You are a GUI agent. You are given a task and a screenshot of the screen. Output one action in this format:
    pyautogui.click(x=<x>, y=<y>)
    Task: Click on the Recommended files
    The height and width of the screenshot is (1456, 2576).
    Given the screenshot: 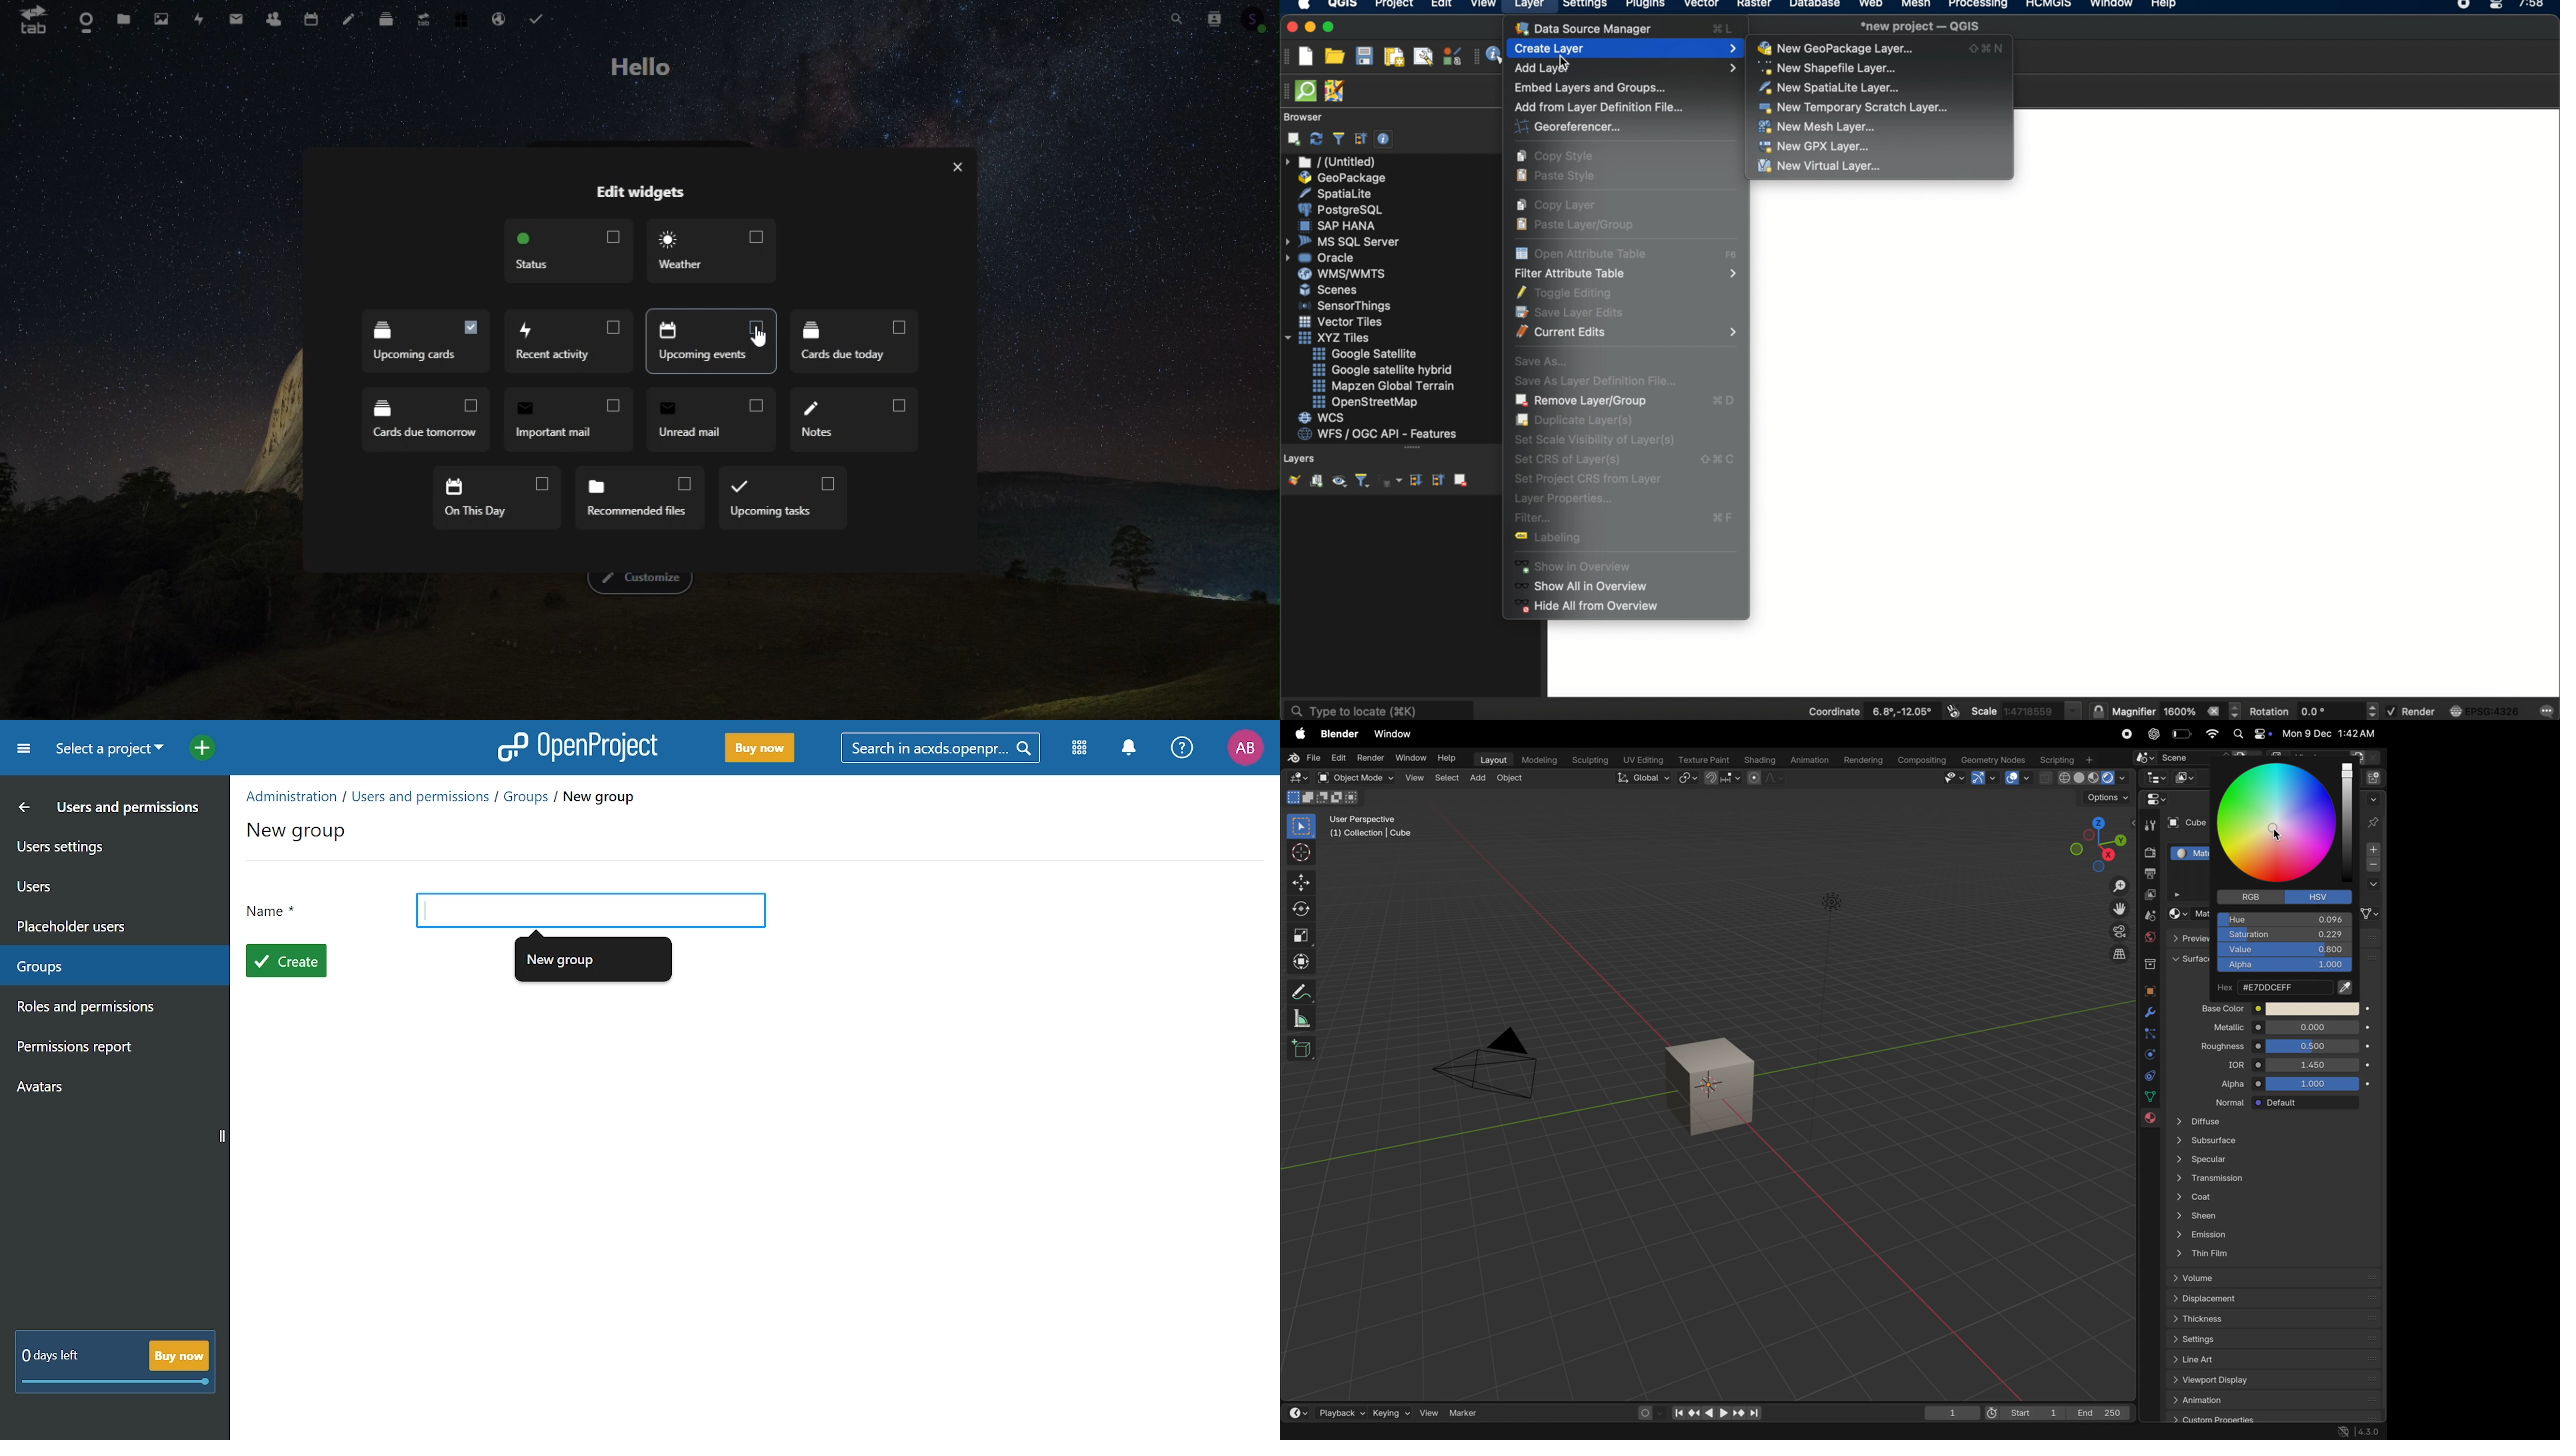 What is the action you would take?
    pyautogui.click(x=637, y=499)
    